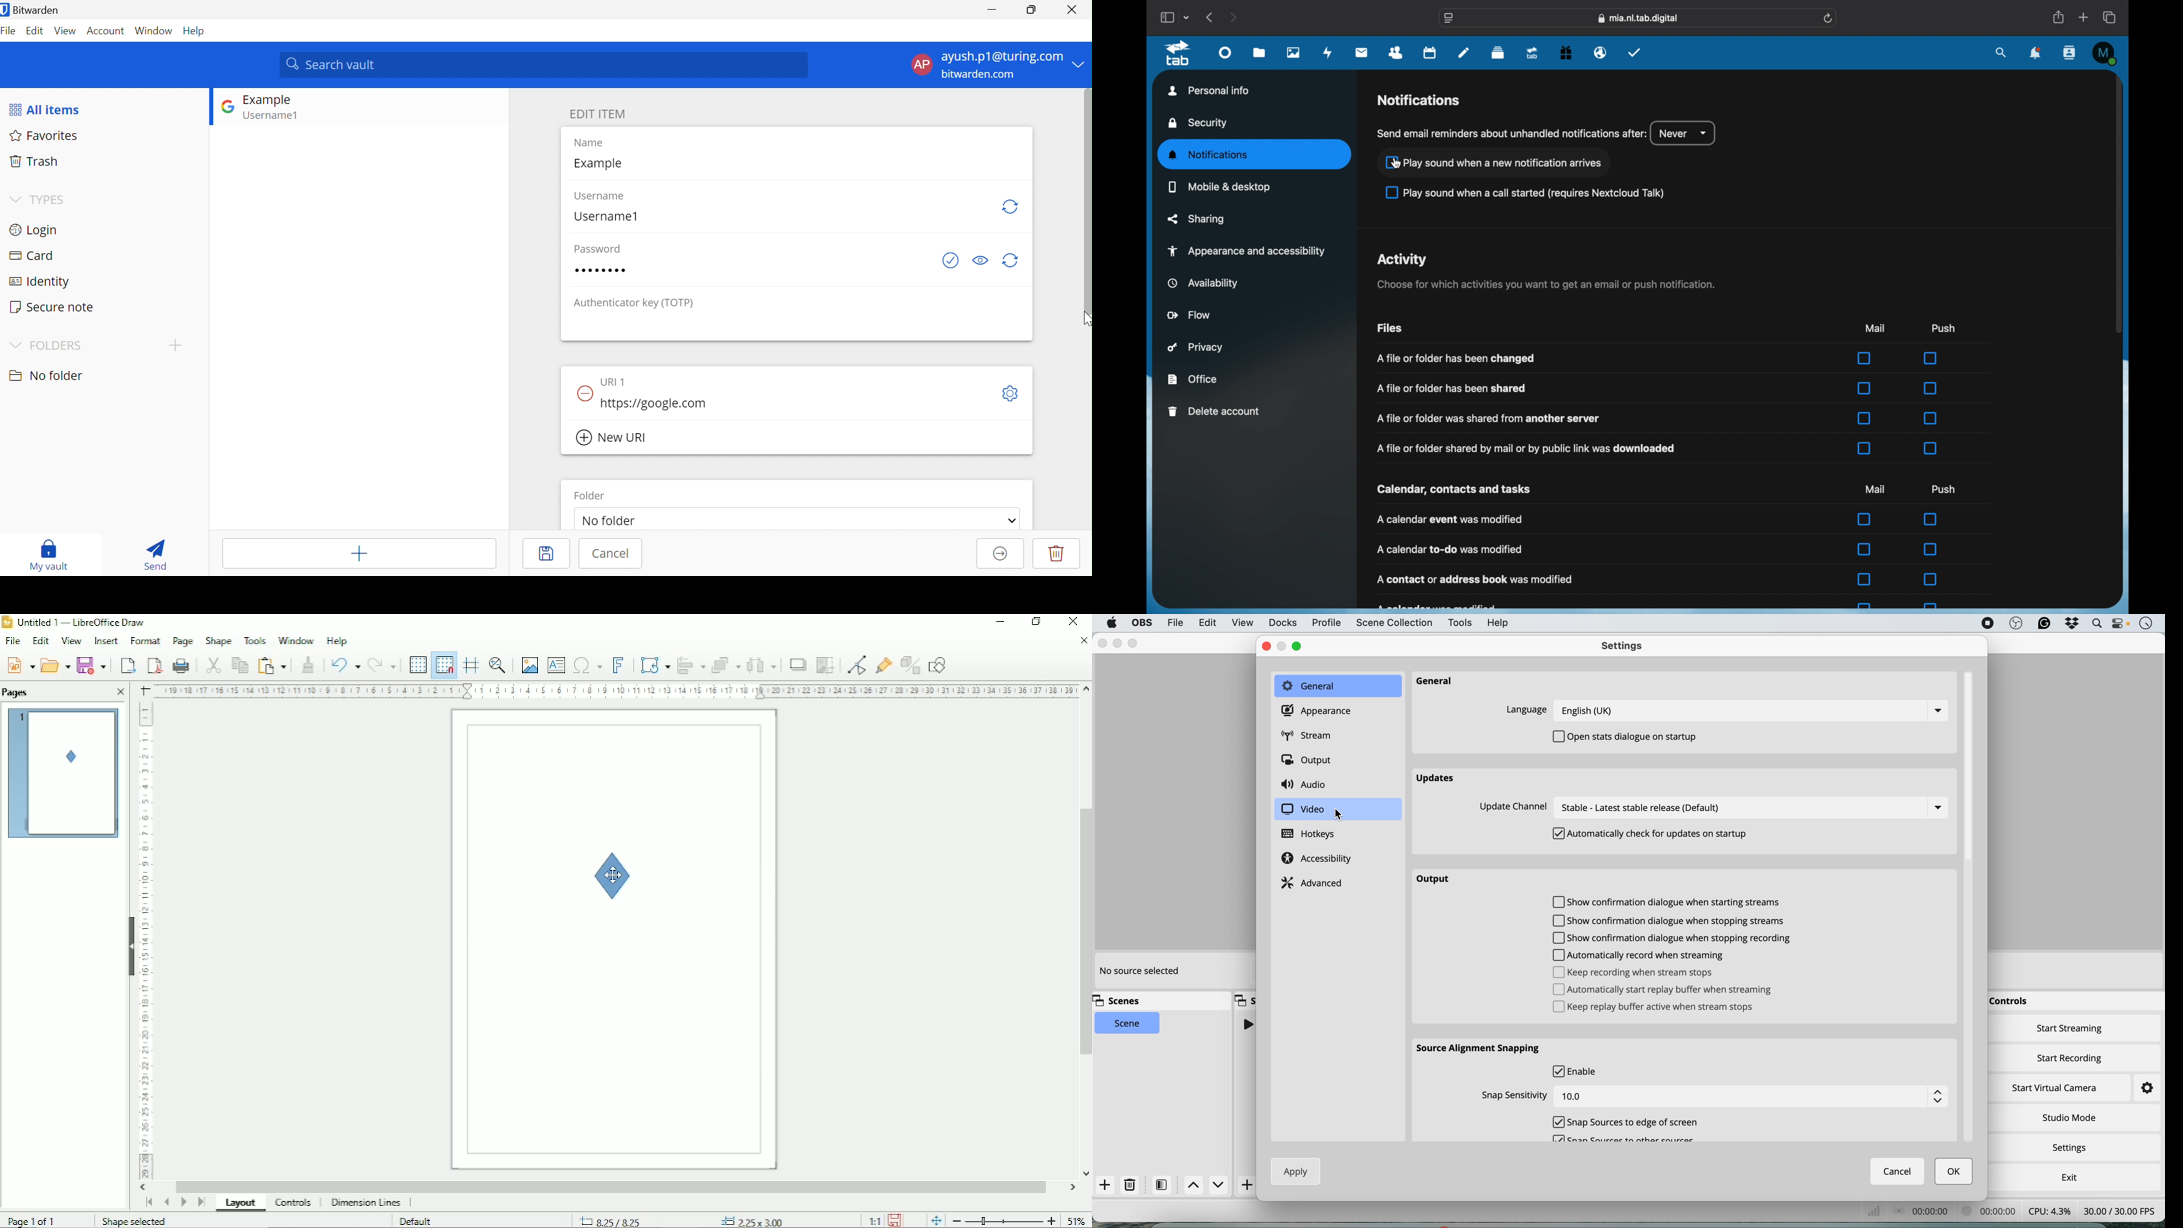 This screenshot has height=1232, width=2184. What do you see at coordinates (31, 254) in the screenshot?
I see `Card` at bounding box center [31, 254].